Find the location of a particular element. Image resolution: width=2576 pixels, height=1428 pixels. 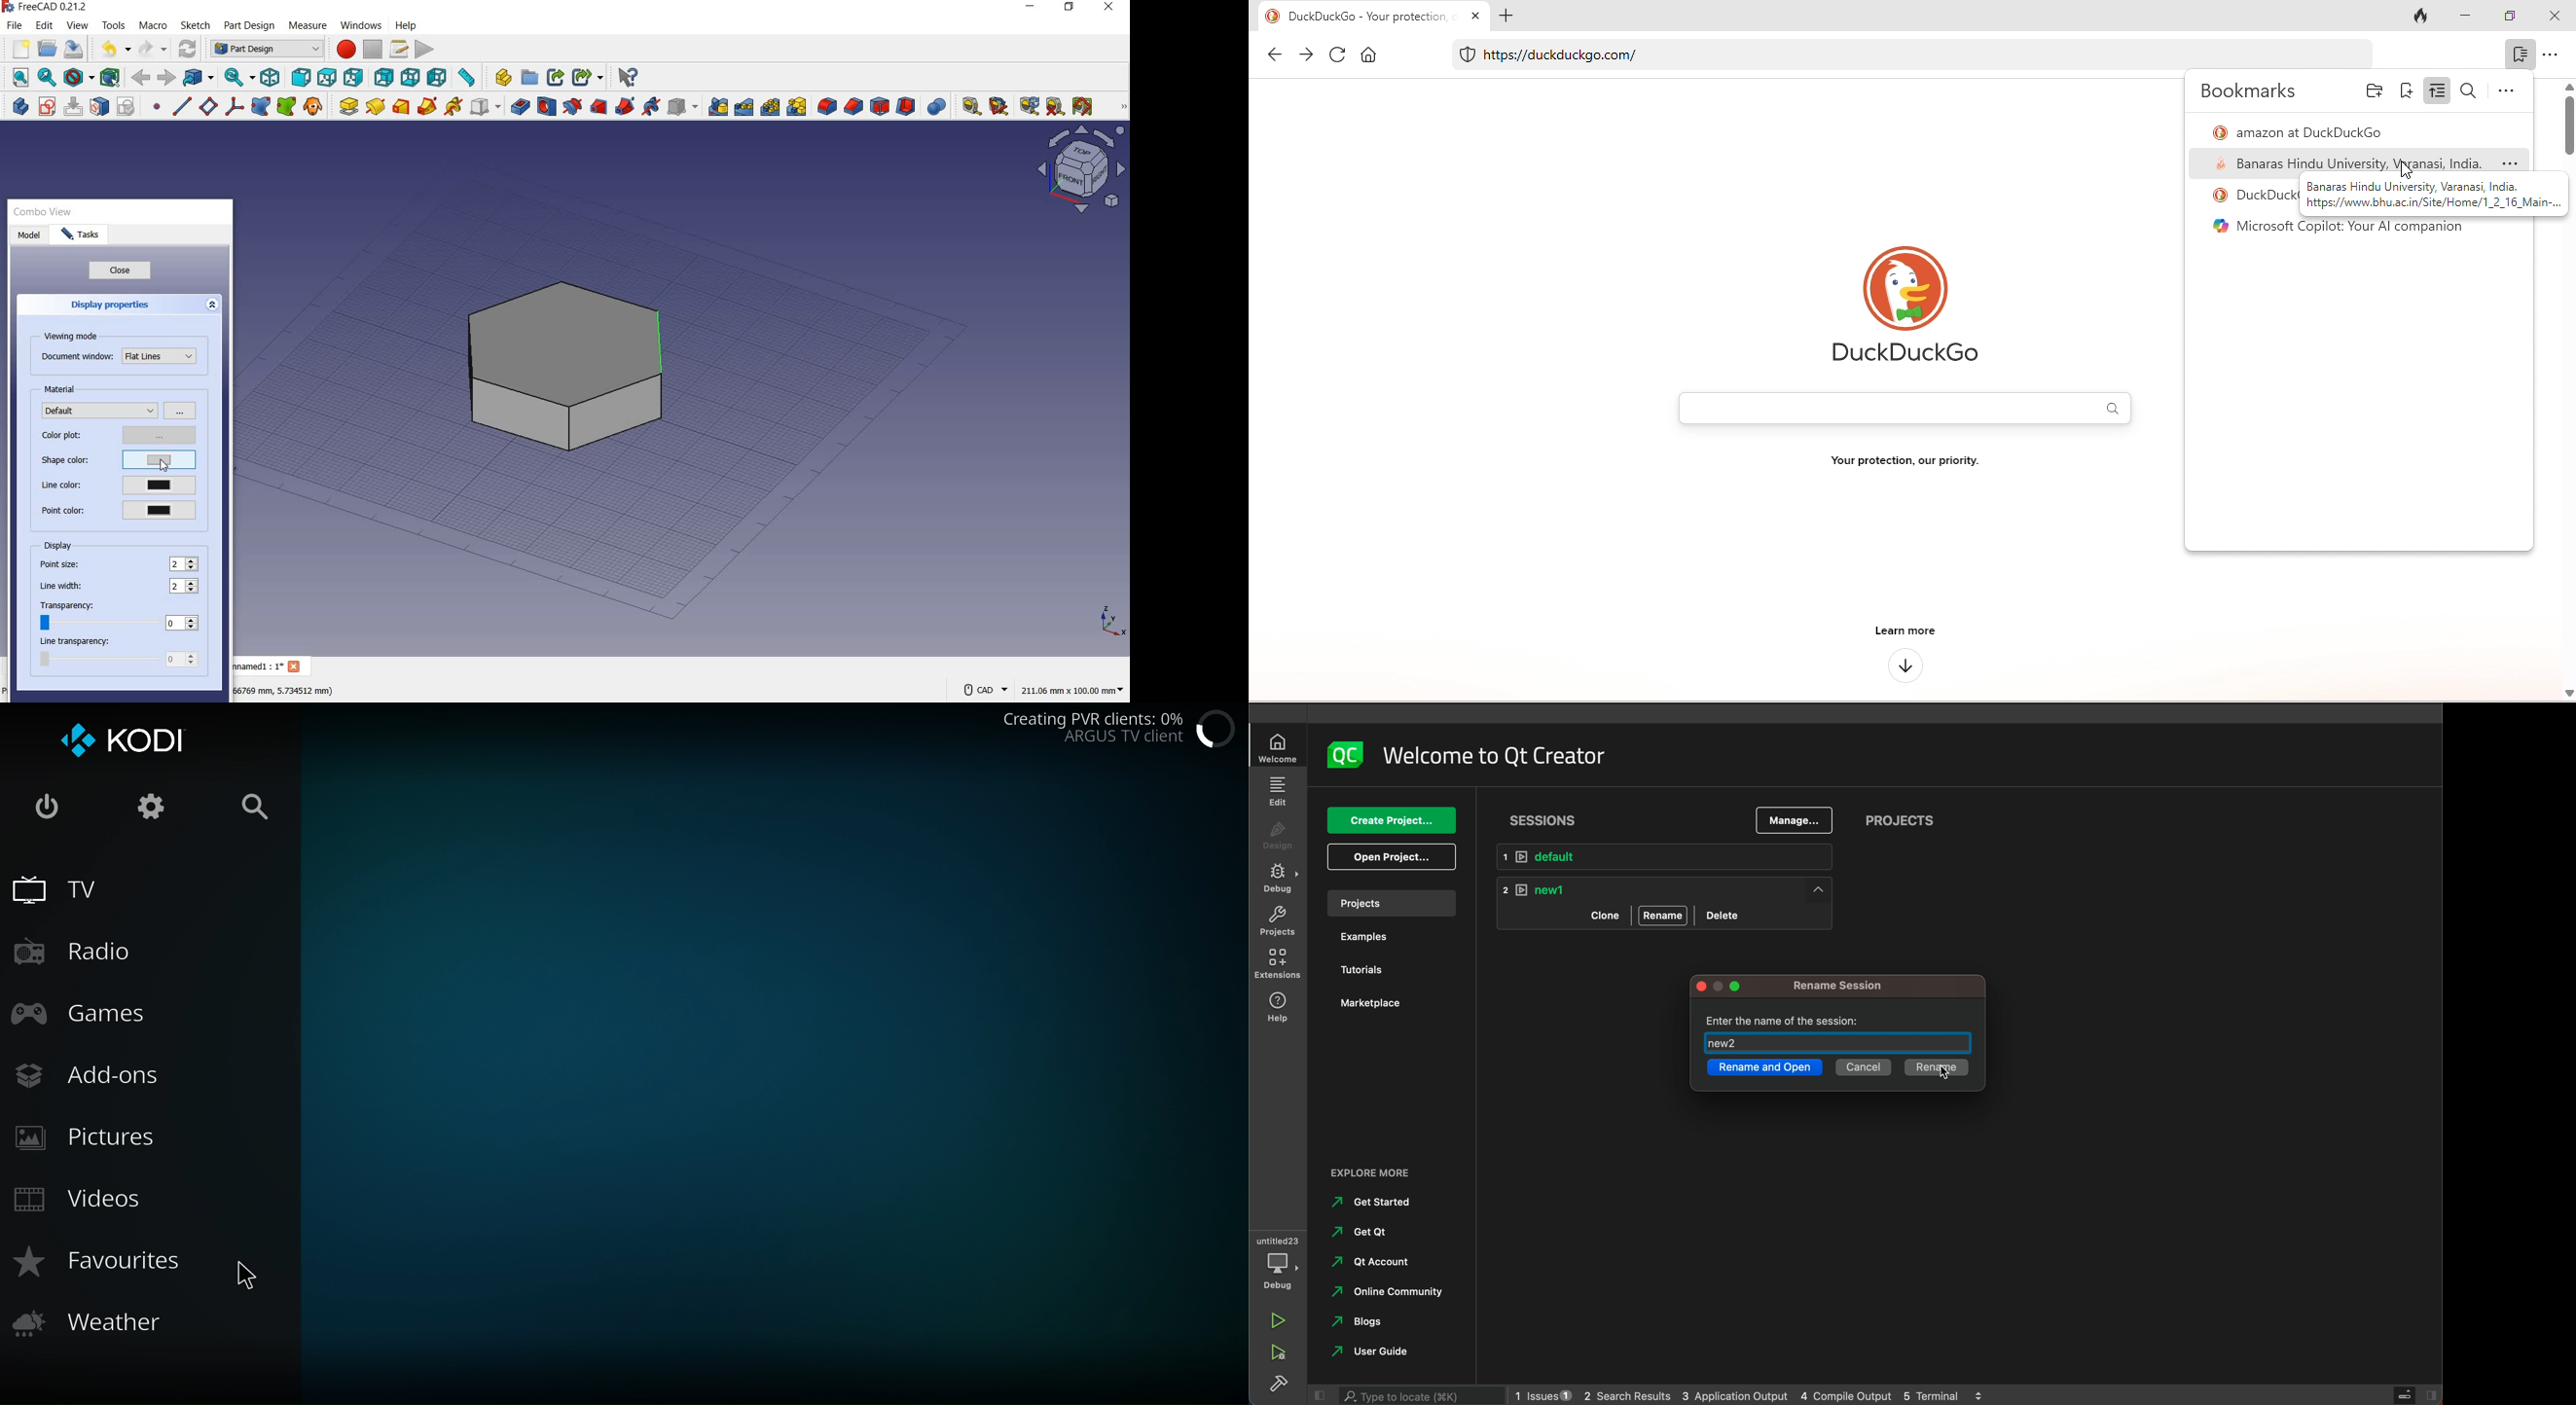

execute macro is located at coordinates (426, 50).